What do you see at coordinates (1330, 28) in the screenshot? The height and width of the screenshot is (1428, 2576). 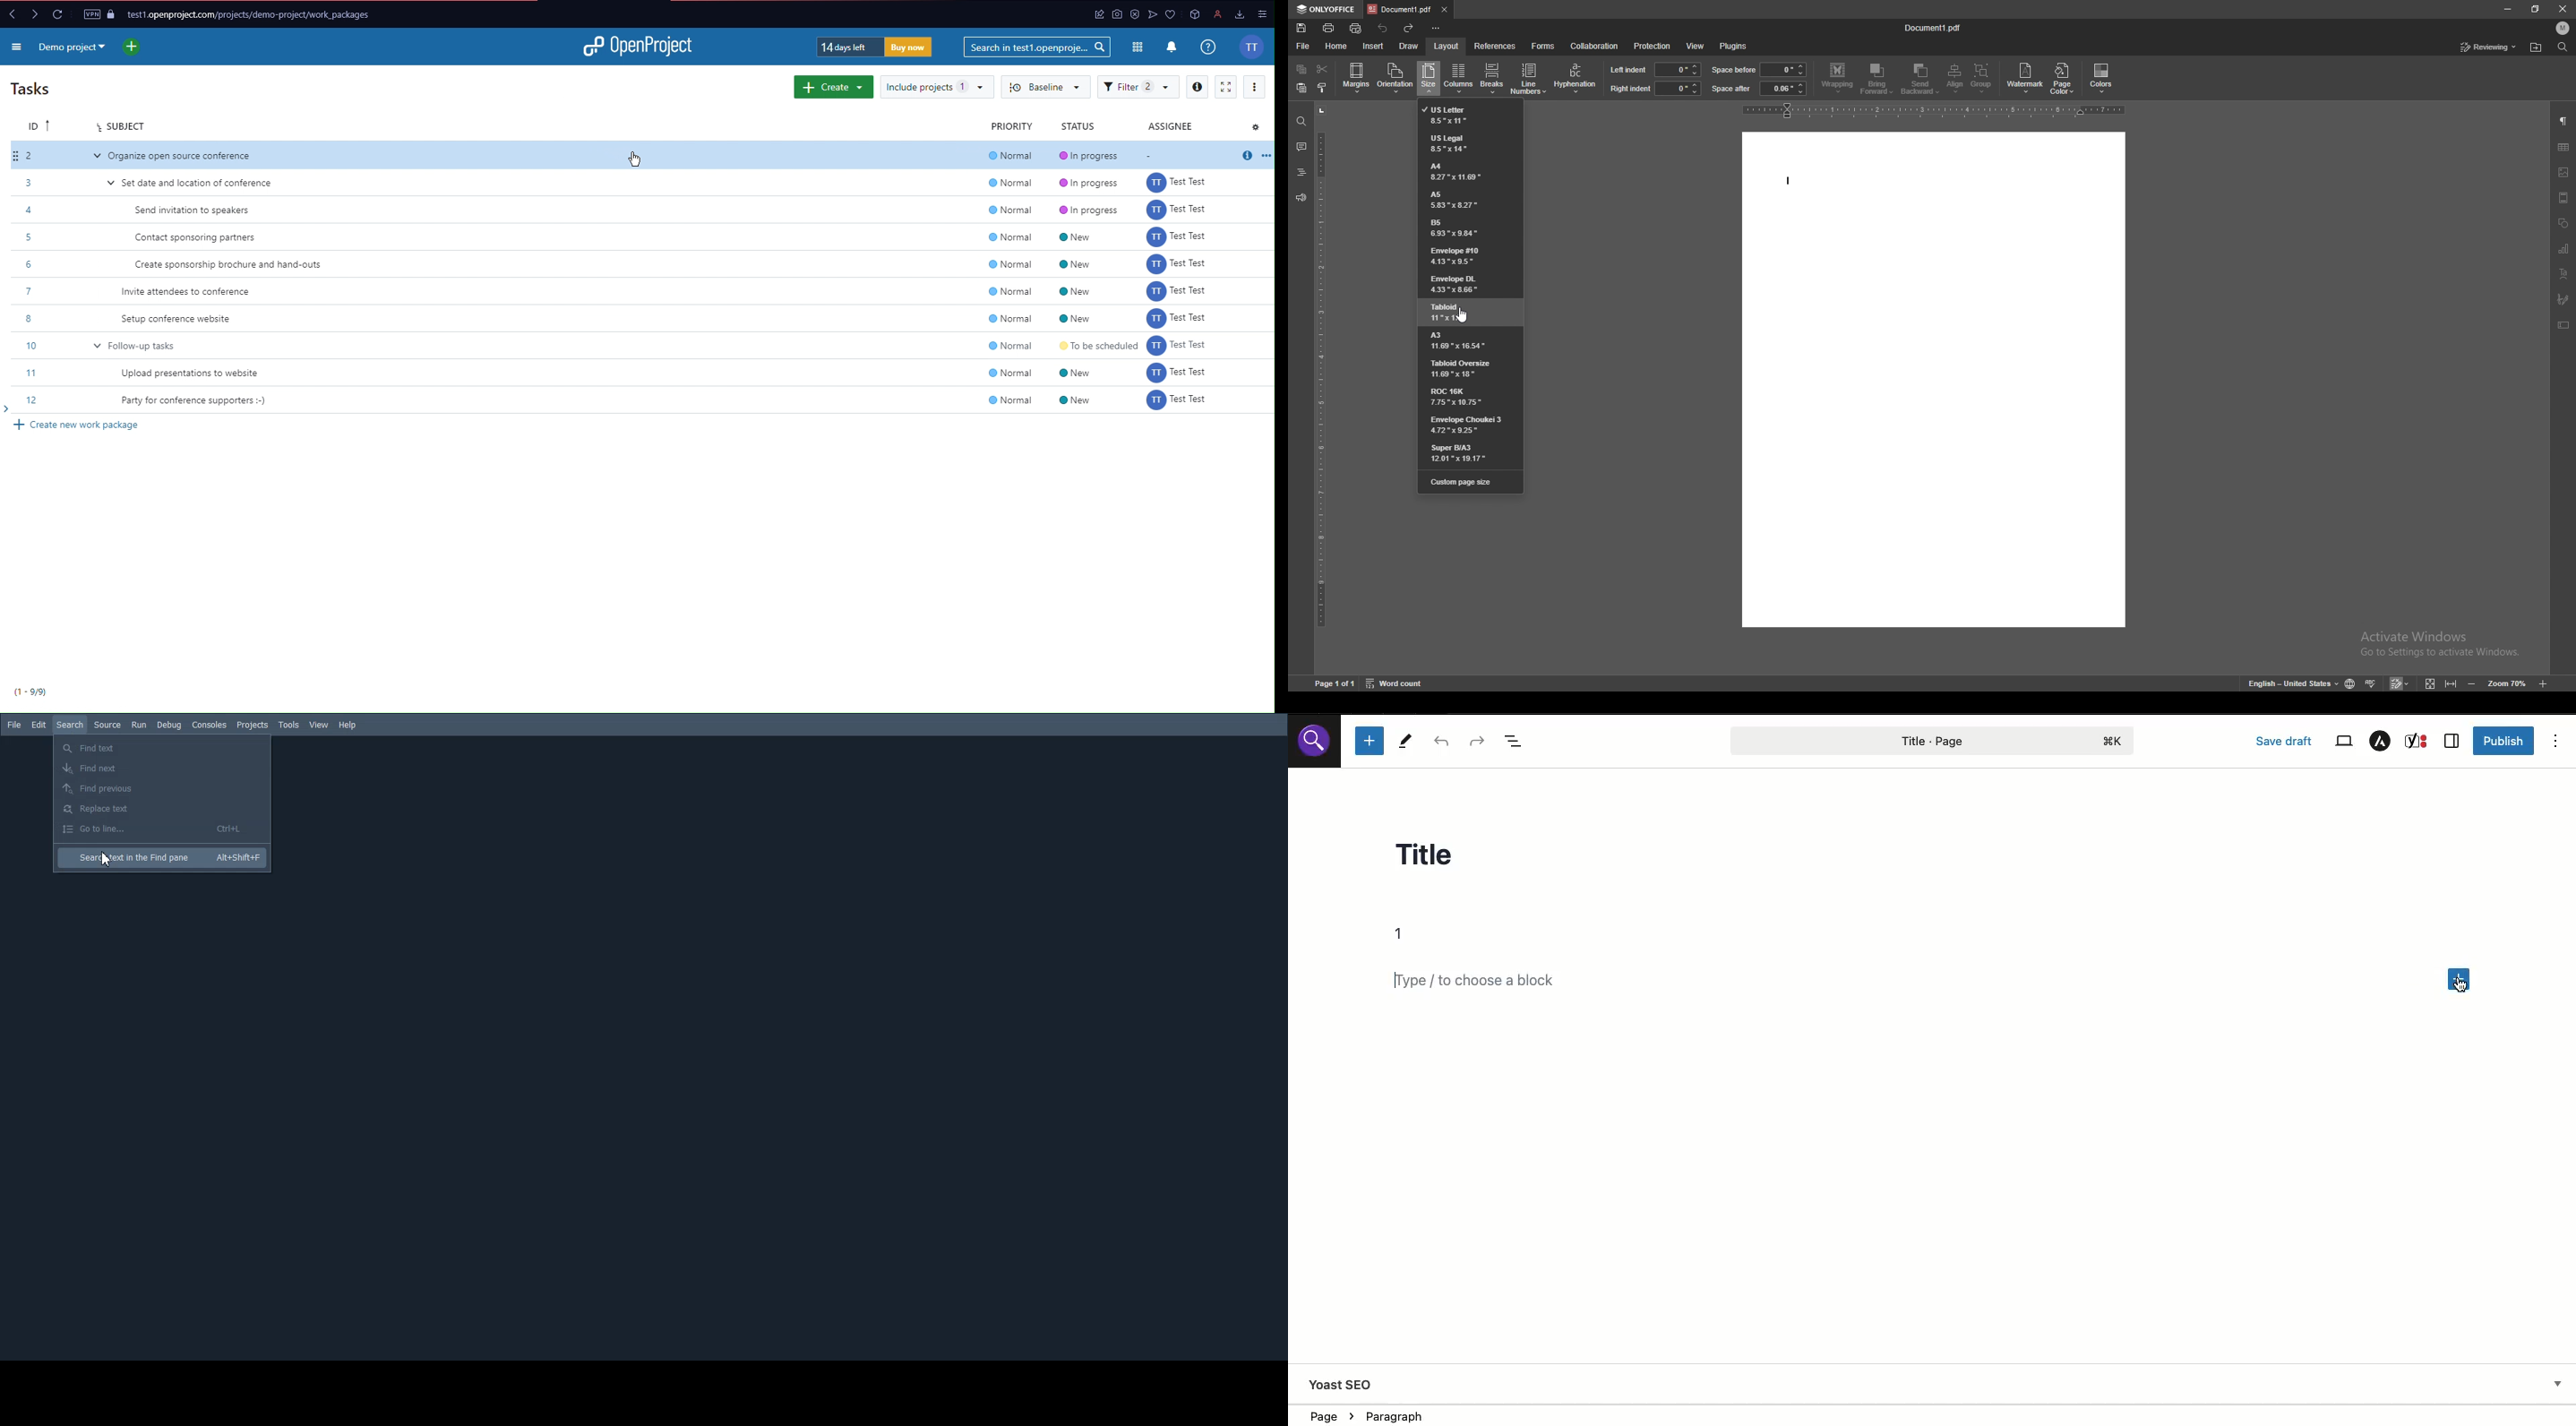 I see `print` at bounding box center [1330, 28].